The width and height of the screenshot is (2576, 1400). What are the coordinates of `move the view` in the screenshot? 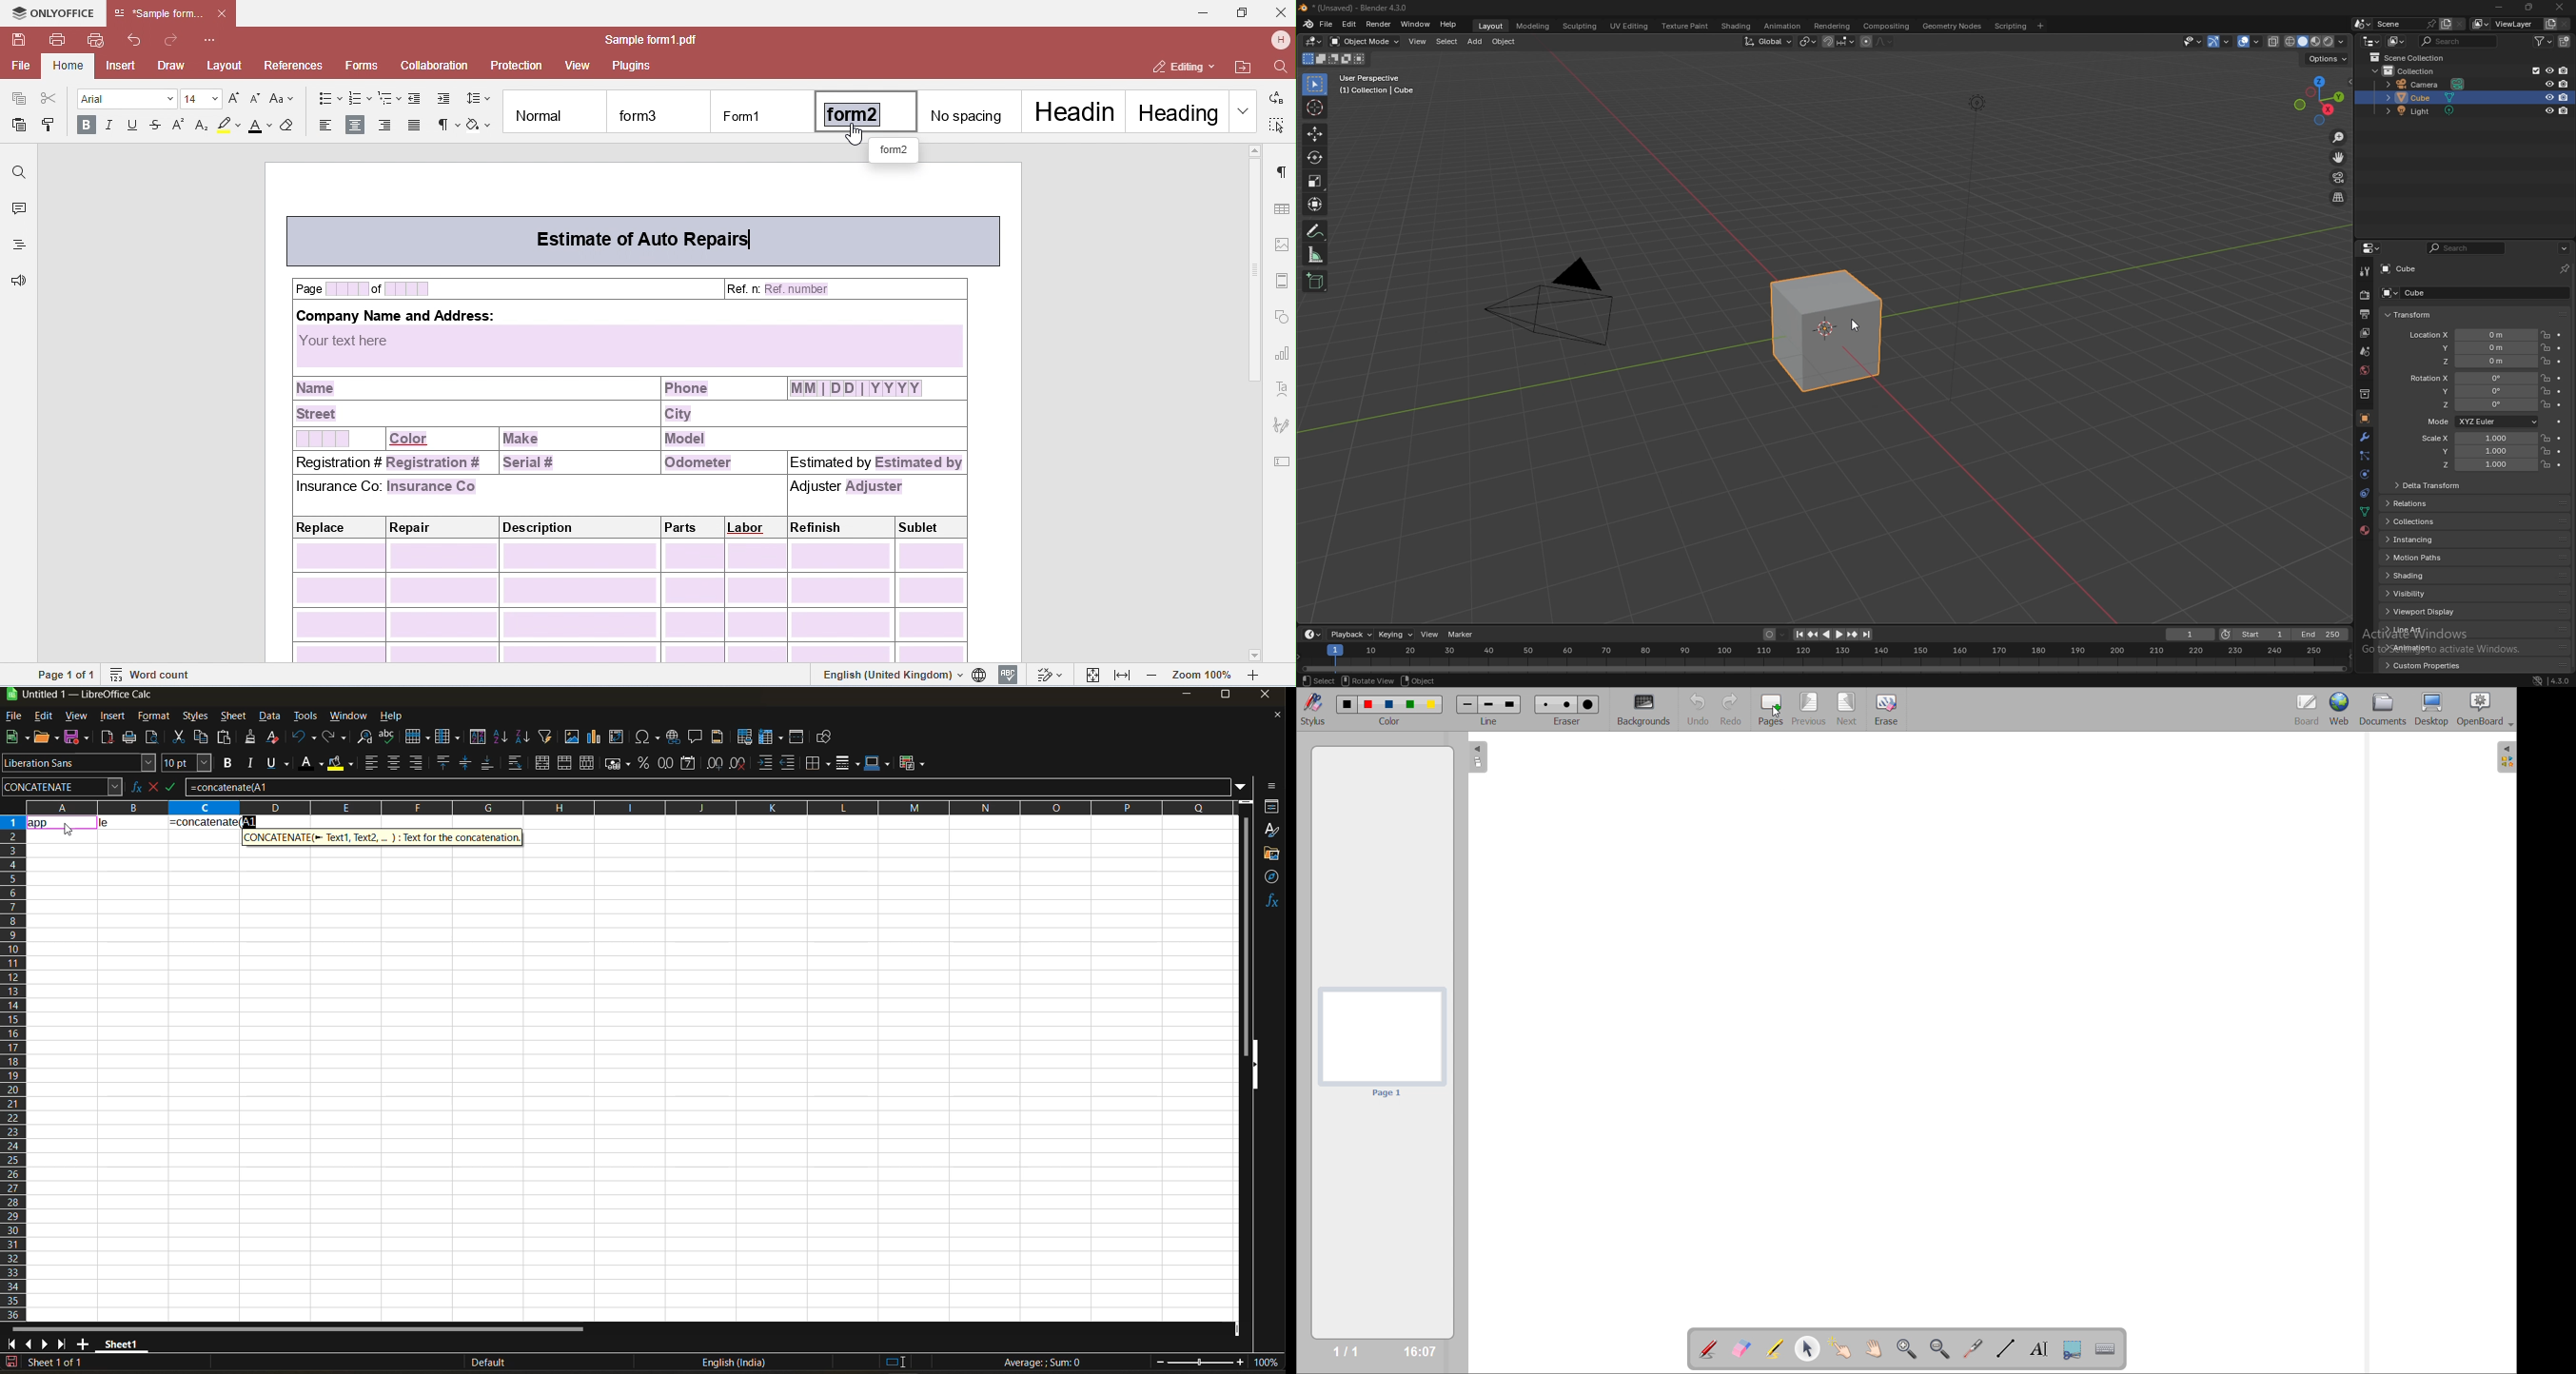 It's located at (2340, 157).